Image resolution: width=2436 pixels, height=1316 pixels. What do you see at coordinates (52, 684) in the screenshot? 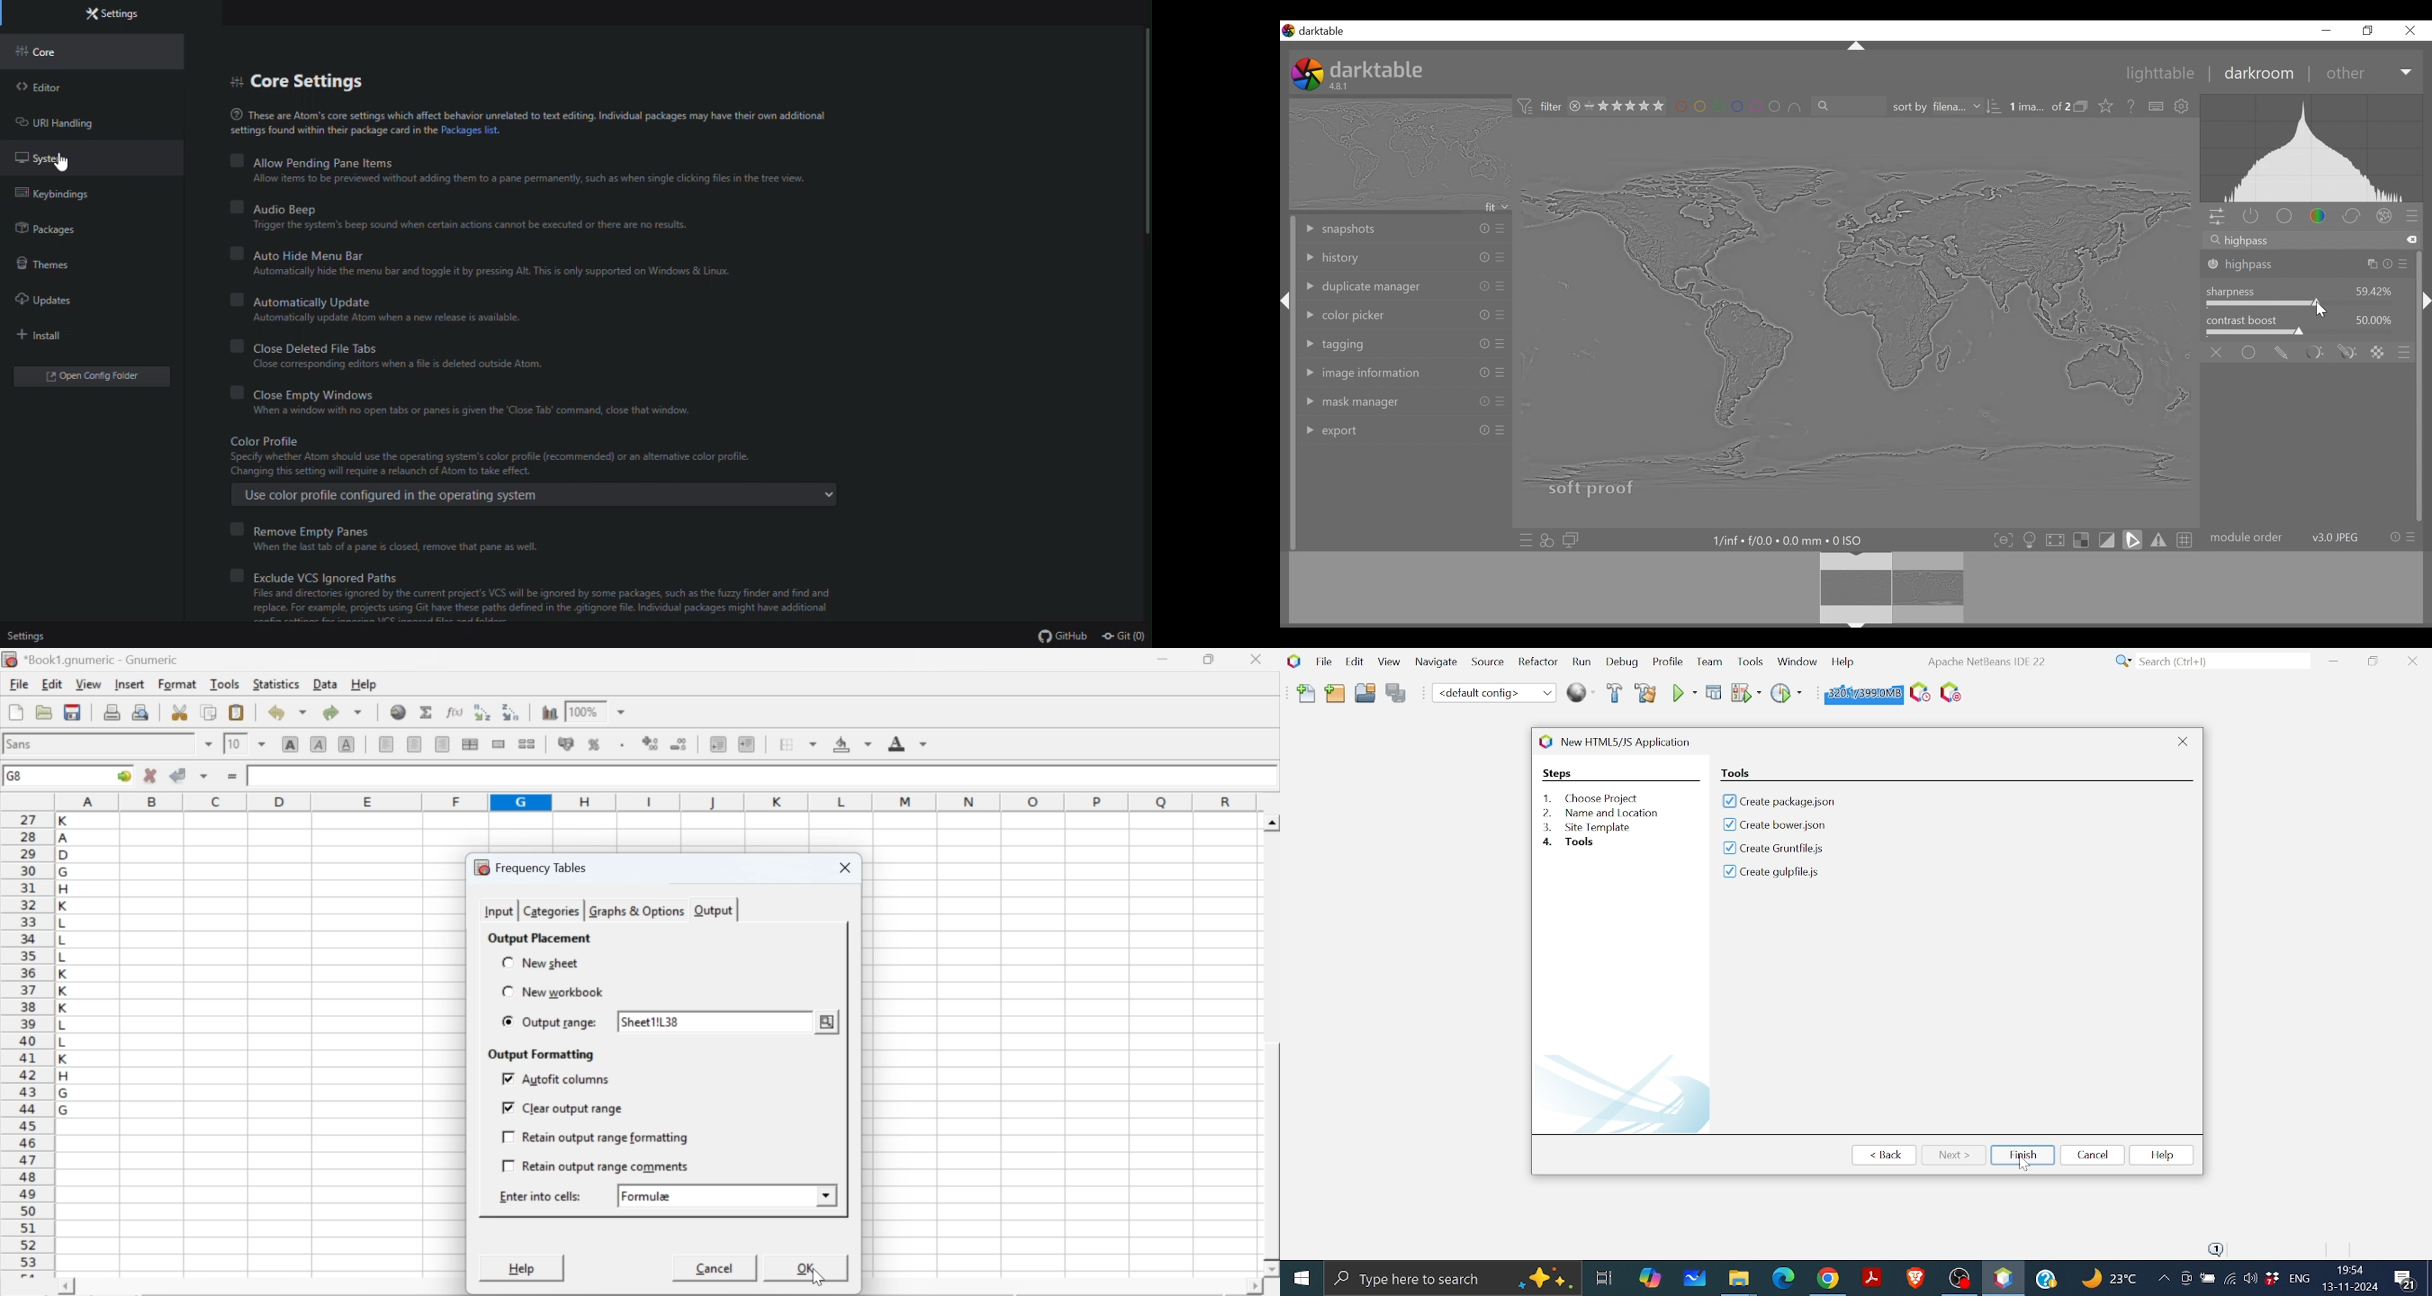
I see `edit` at bounding box center [52, 684].